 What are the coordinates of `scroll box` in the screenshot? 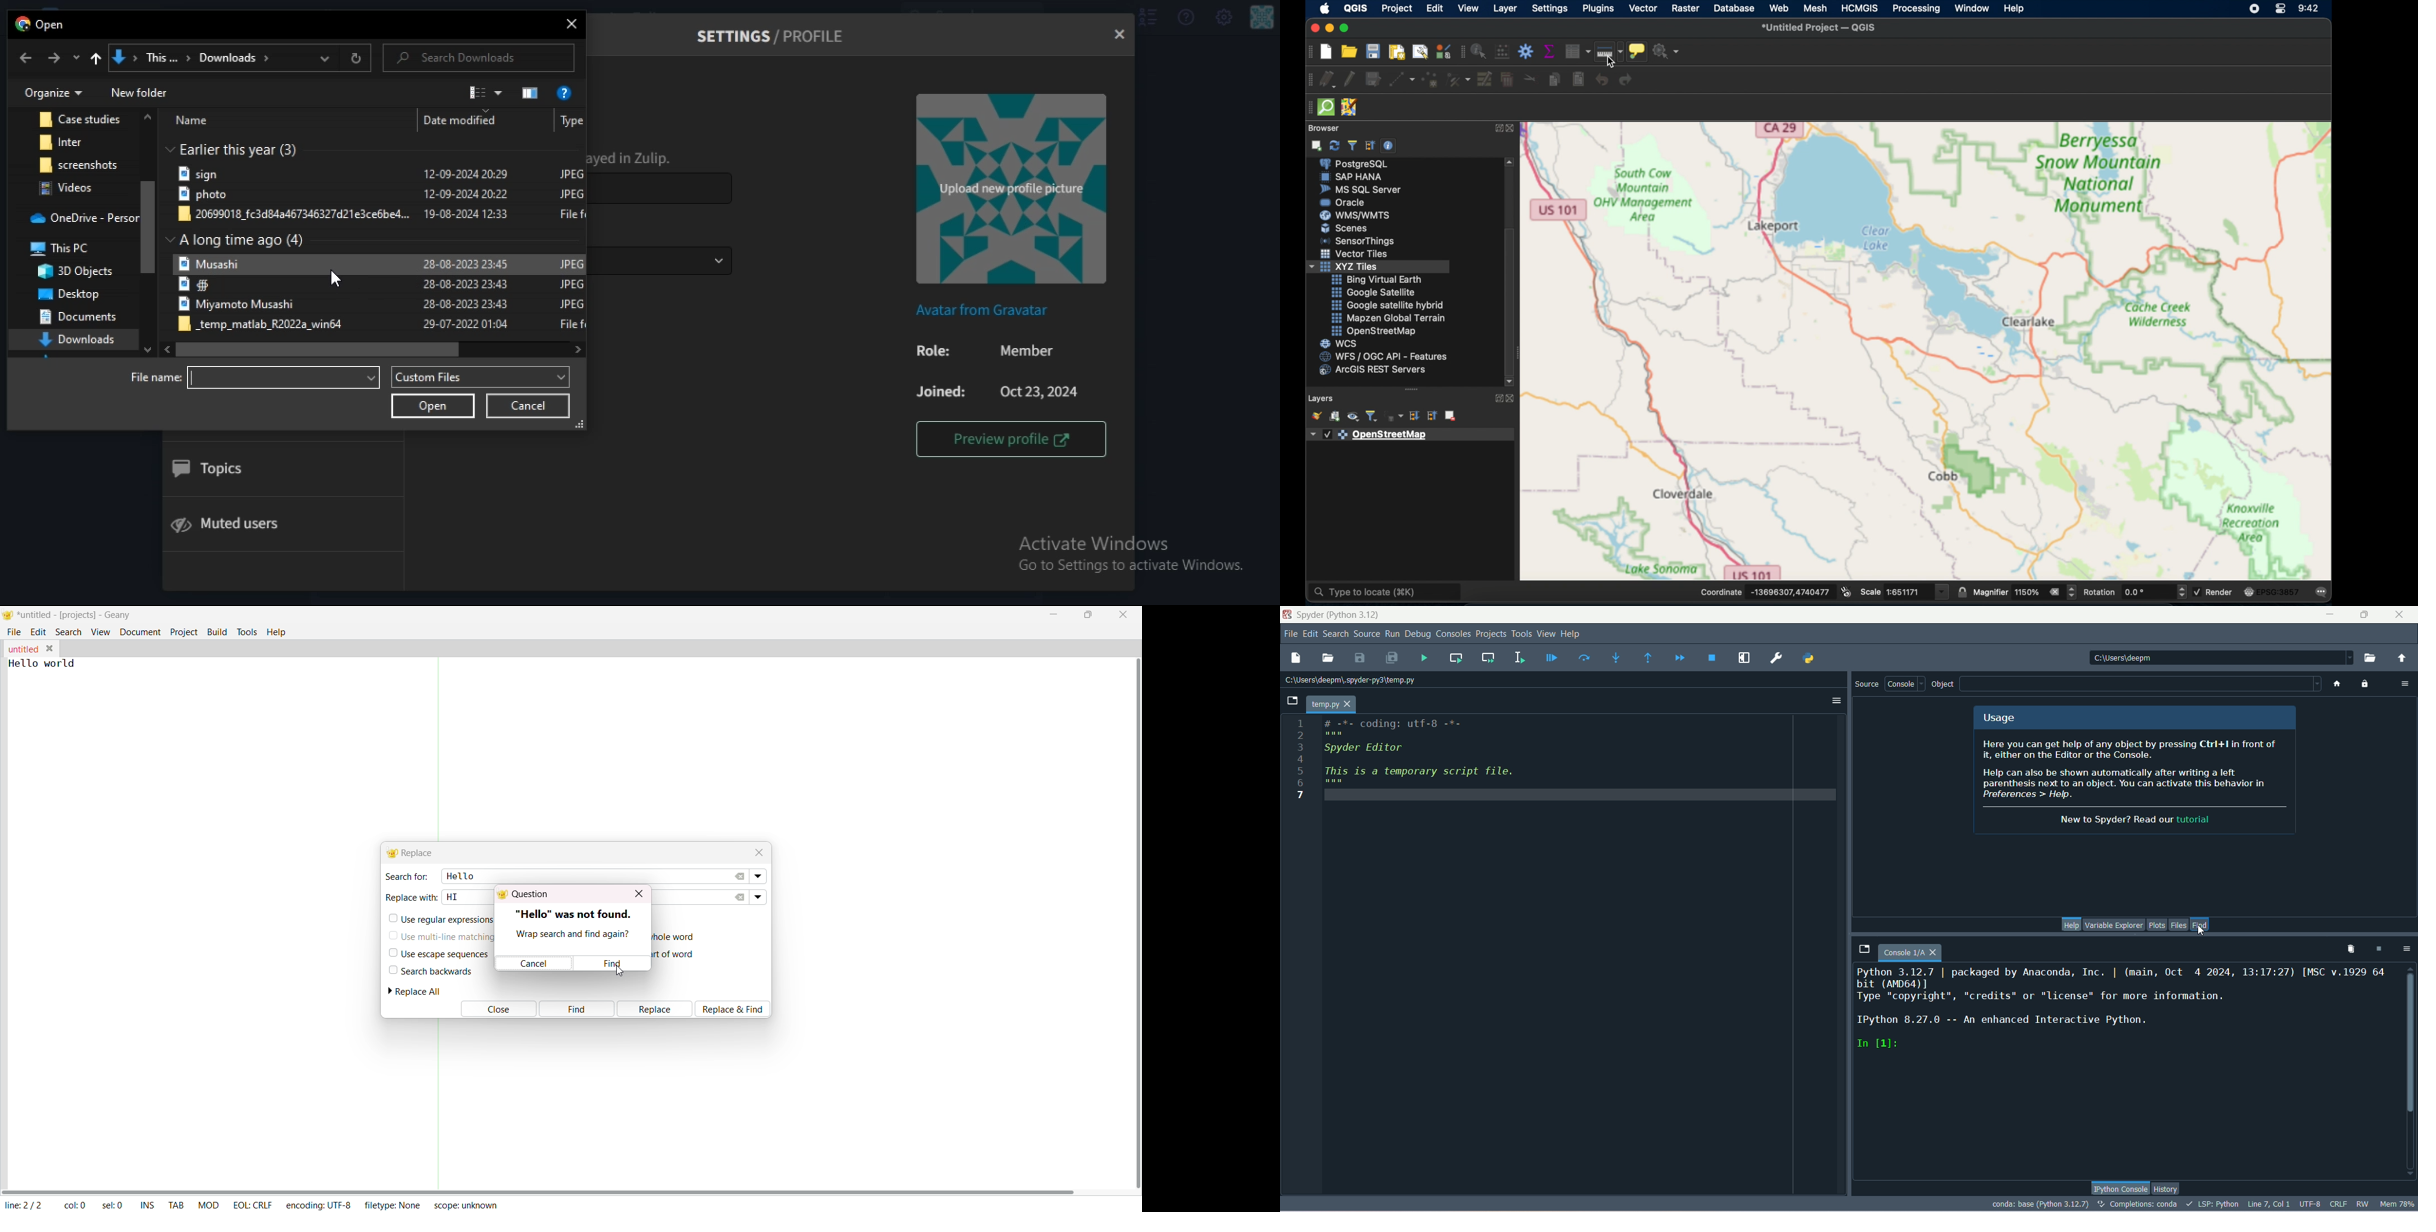 It's located at (1511, 299).